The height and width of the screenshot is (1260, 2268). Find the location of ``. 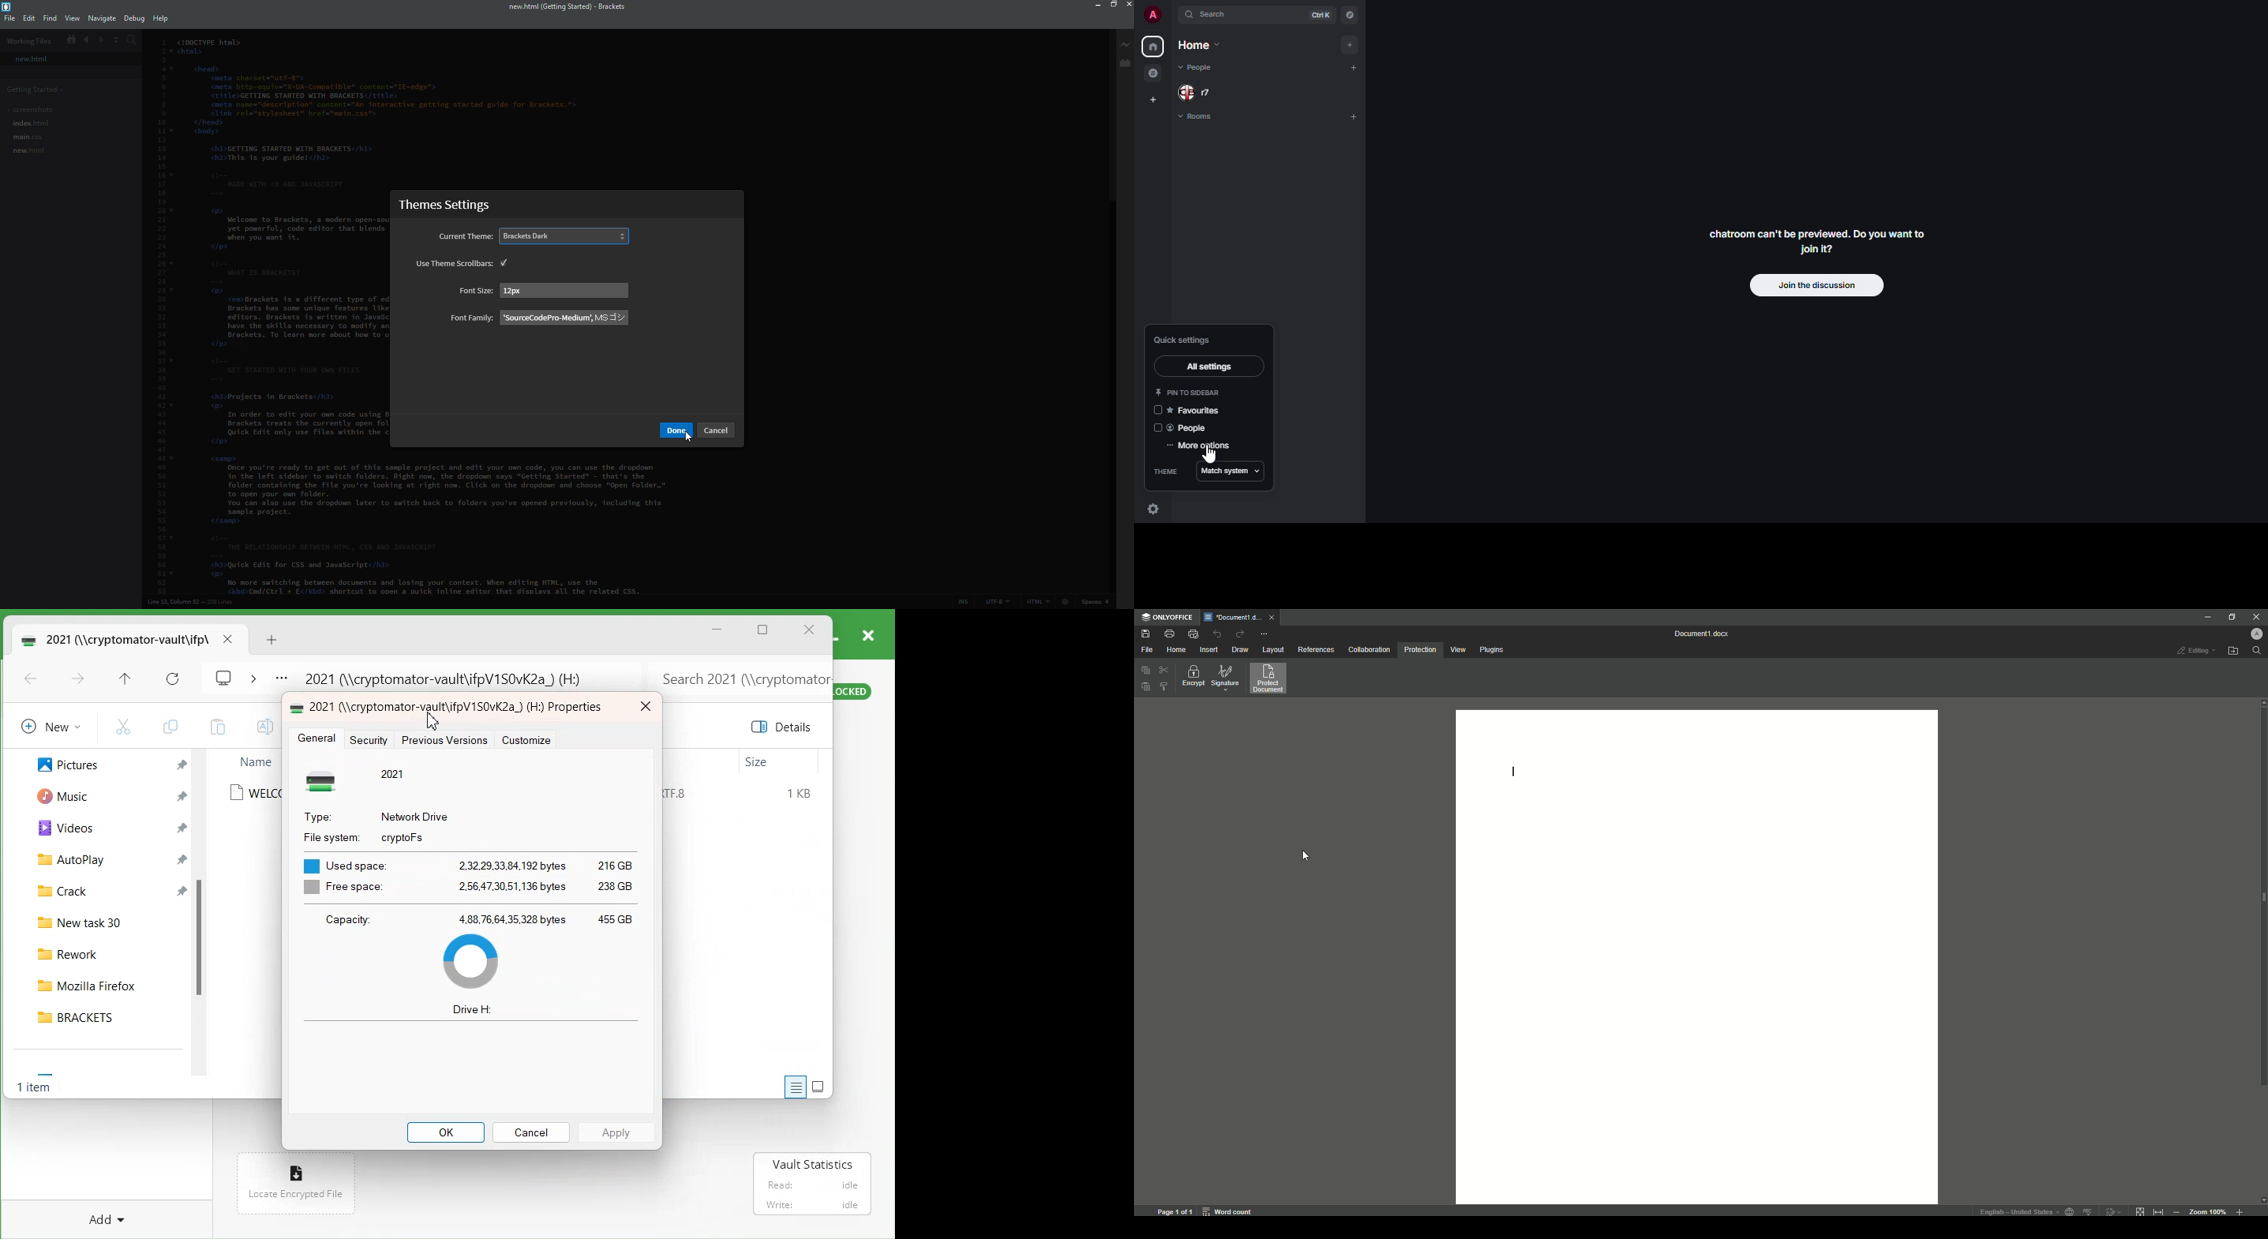

 is located at coordinates (1210, 649).